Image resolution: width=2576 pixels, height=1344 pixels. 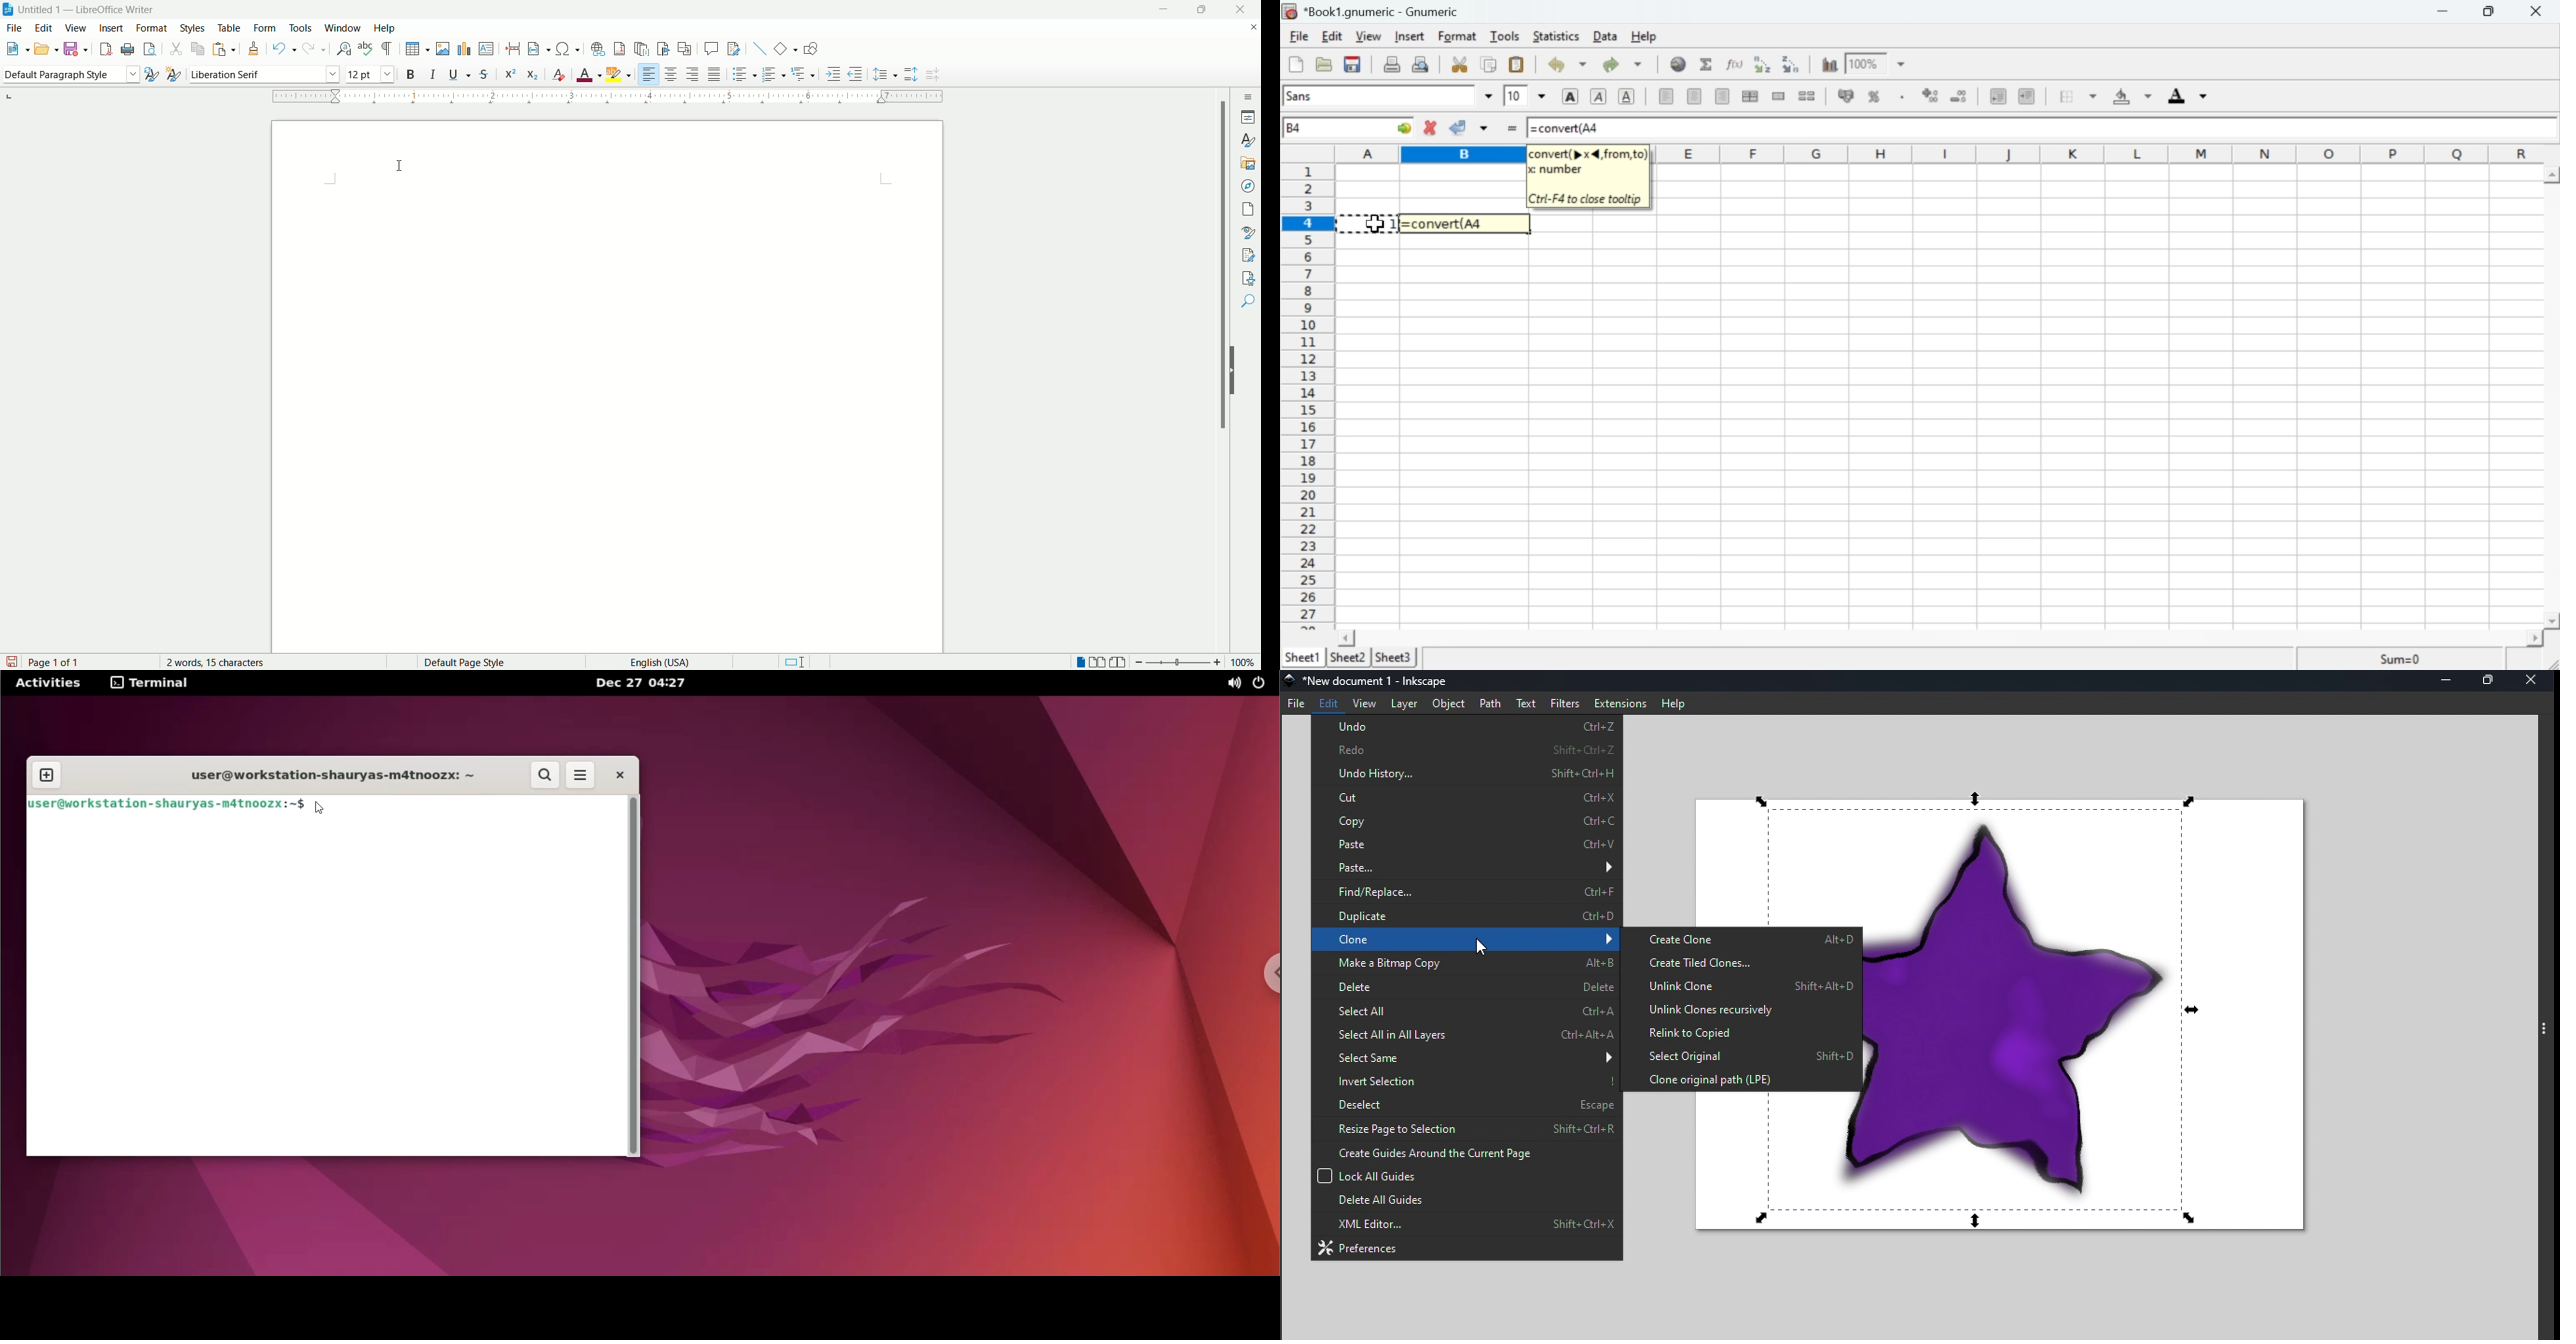 I want to click on Sort by descending, so click(x=1958, y=96).